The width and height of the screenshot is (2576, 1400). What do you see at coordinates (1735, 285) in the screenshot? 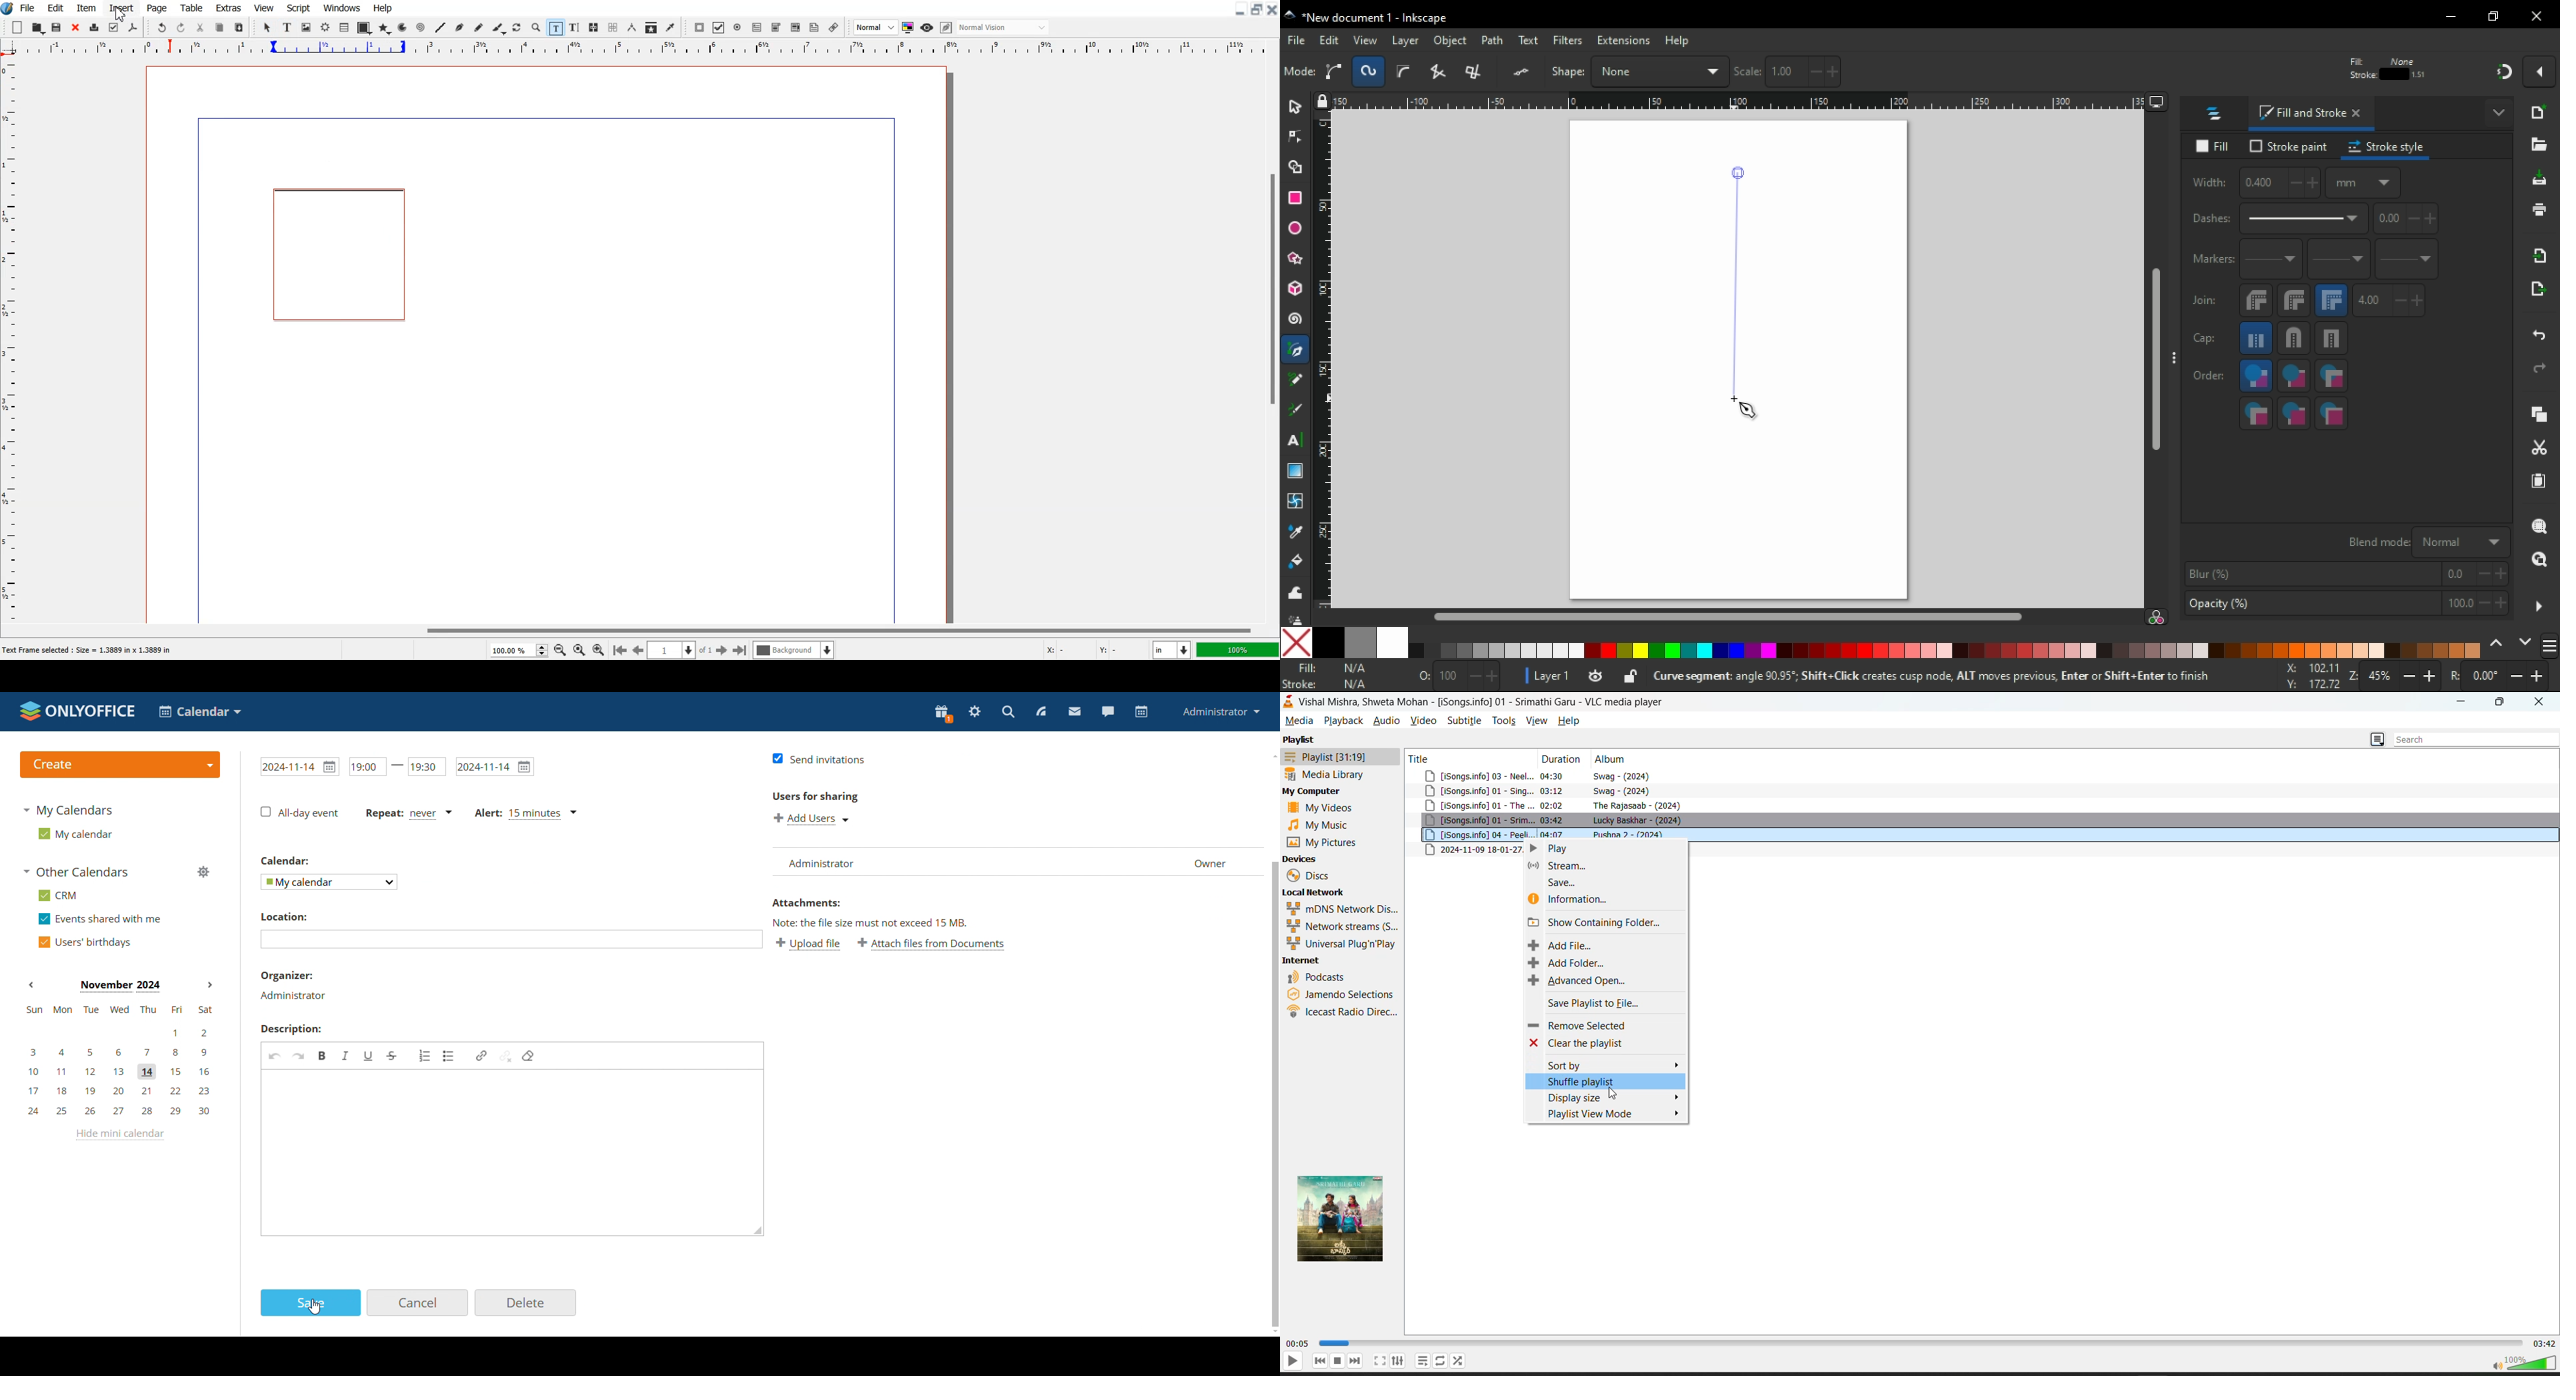
I see `line` at bounding box center [1735, 285].